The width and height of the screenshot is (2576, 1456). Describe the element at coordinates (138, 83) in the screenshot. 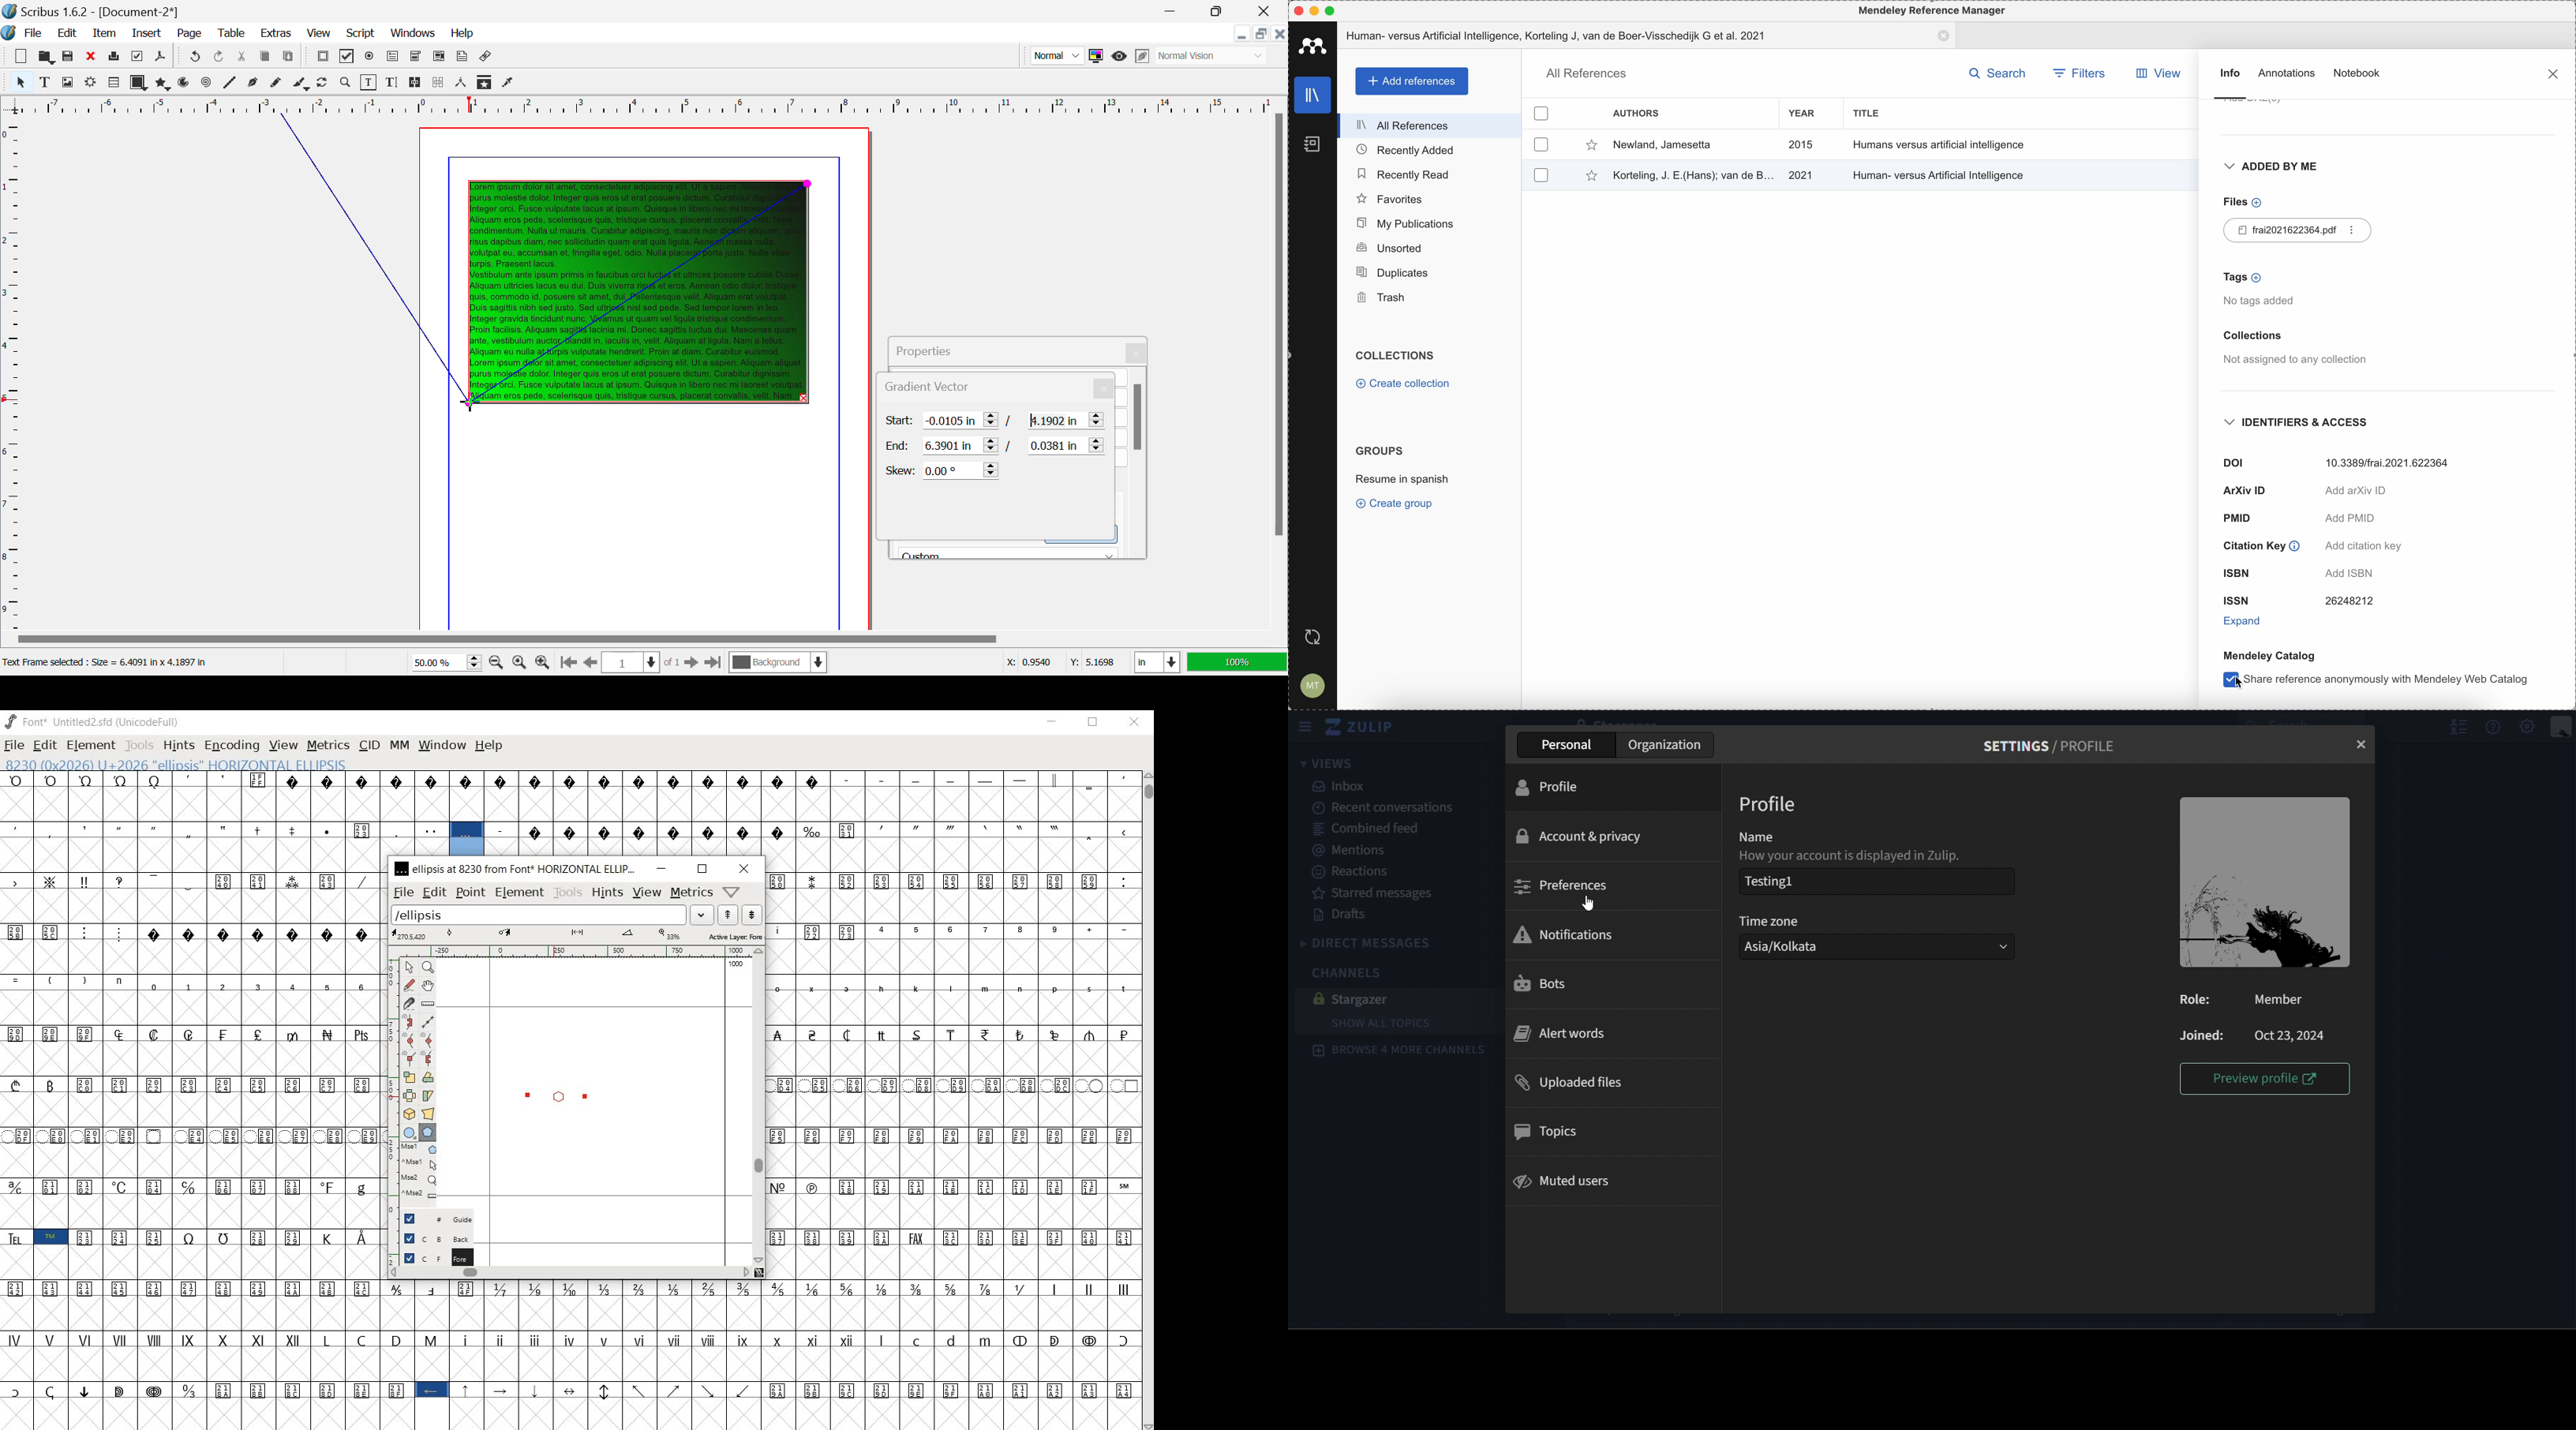

I see `Shapes` at that location.